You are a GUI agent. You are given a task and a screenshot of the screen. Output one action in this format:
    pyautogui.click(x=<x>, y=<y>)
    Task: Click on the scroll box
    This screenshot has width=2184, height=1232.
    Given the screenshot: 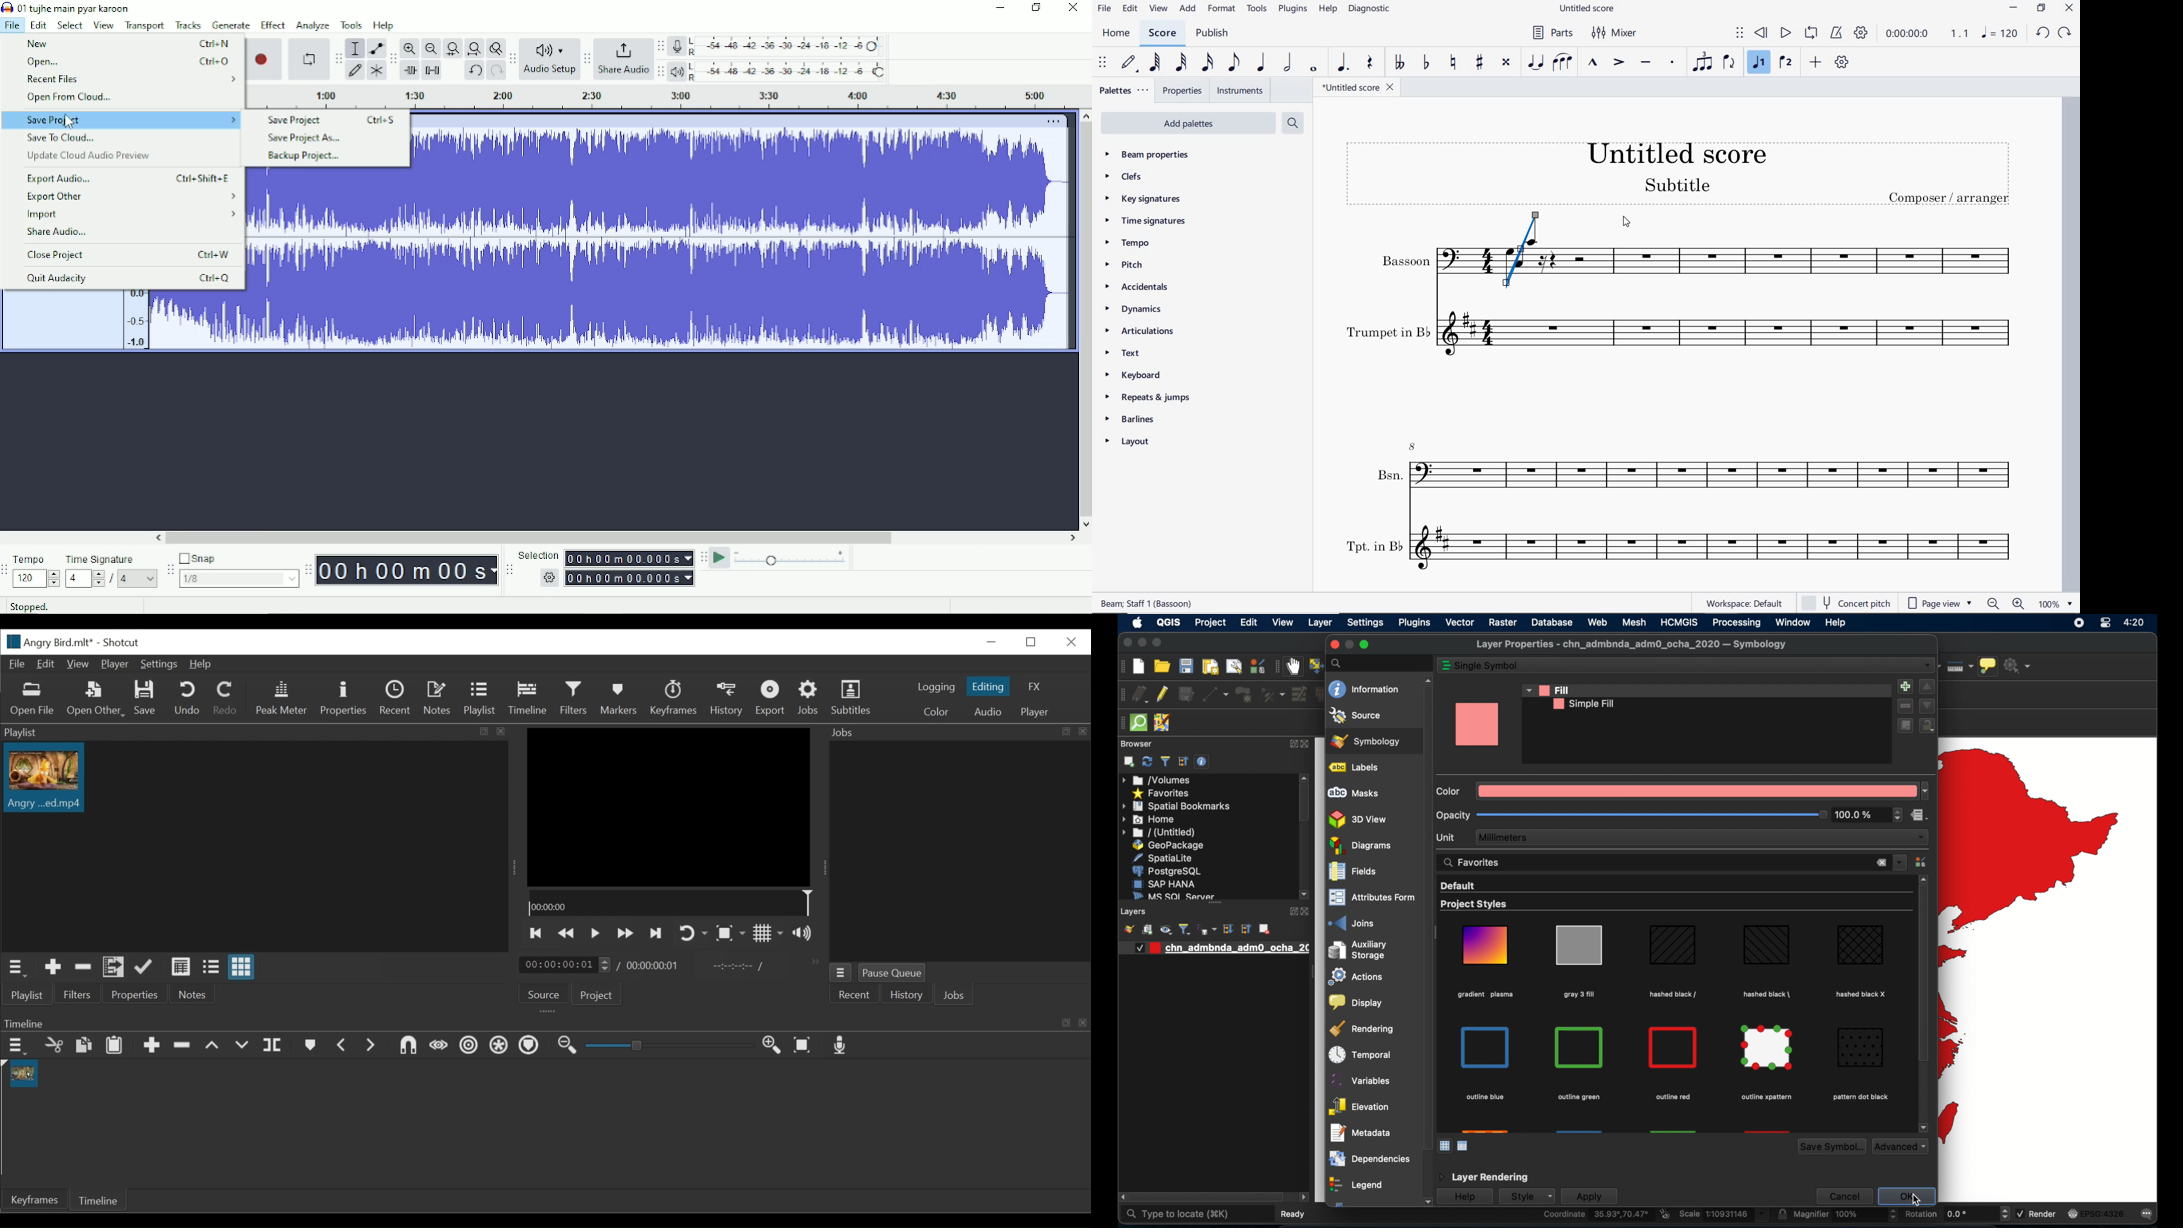 What is the action you would take?
    pyautogui.click(x=1426, y=917)
    